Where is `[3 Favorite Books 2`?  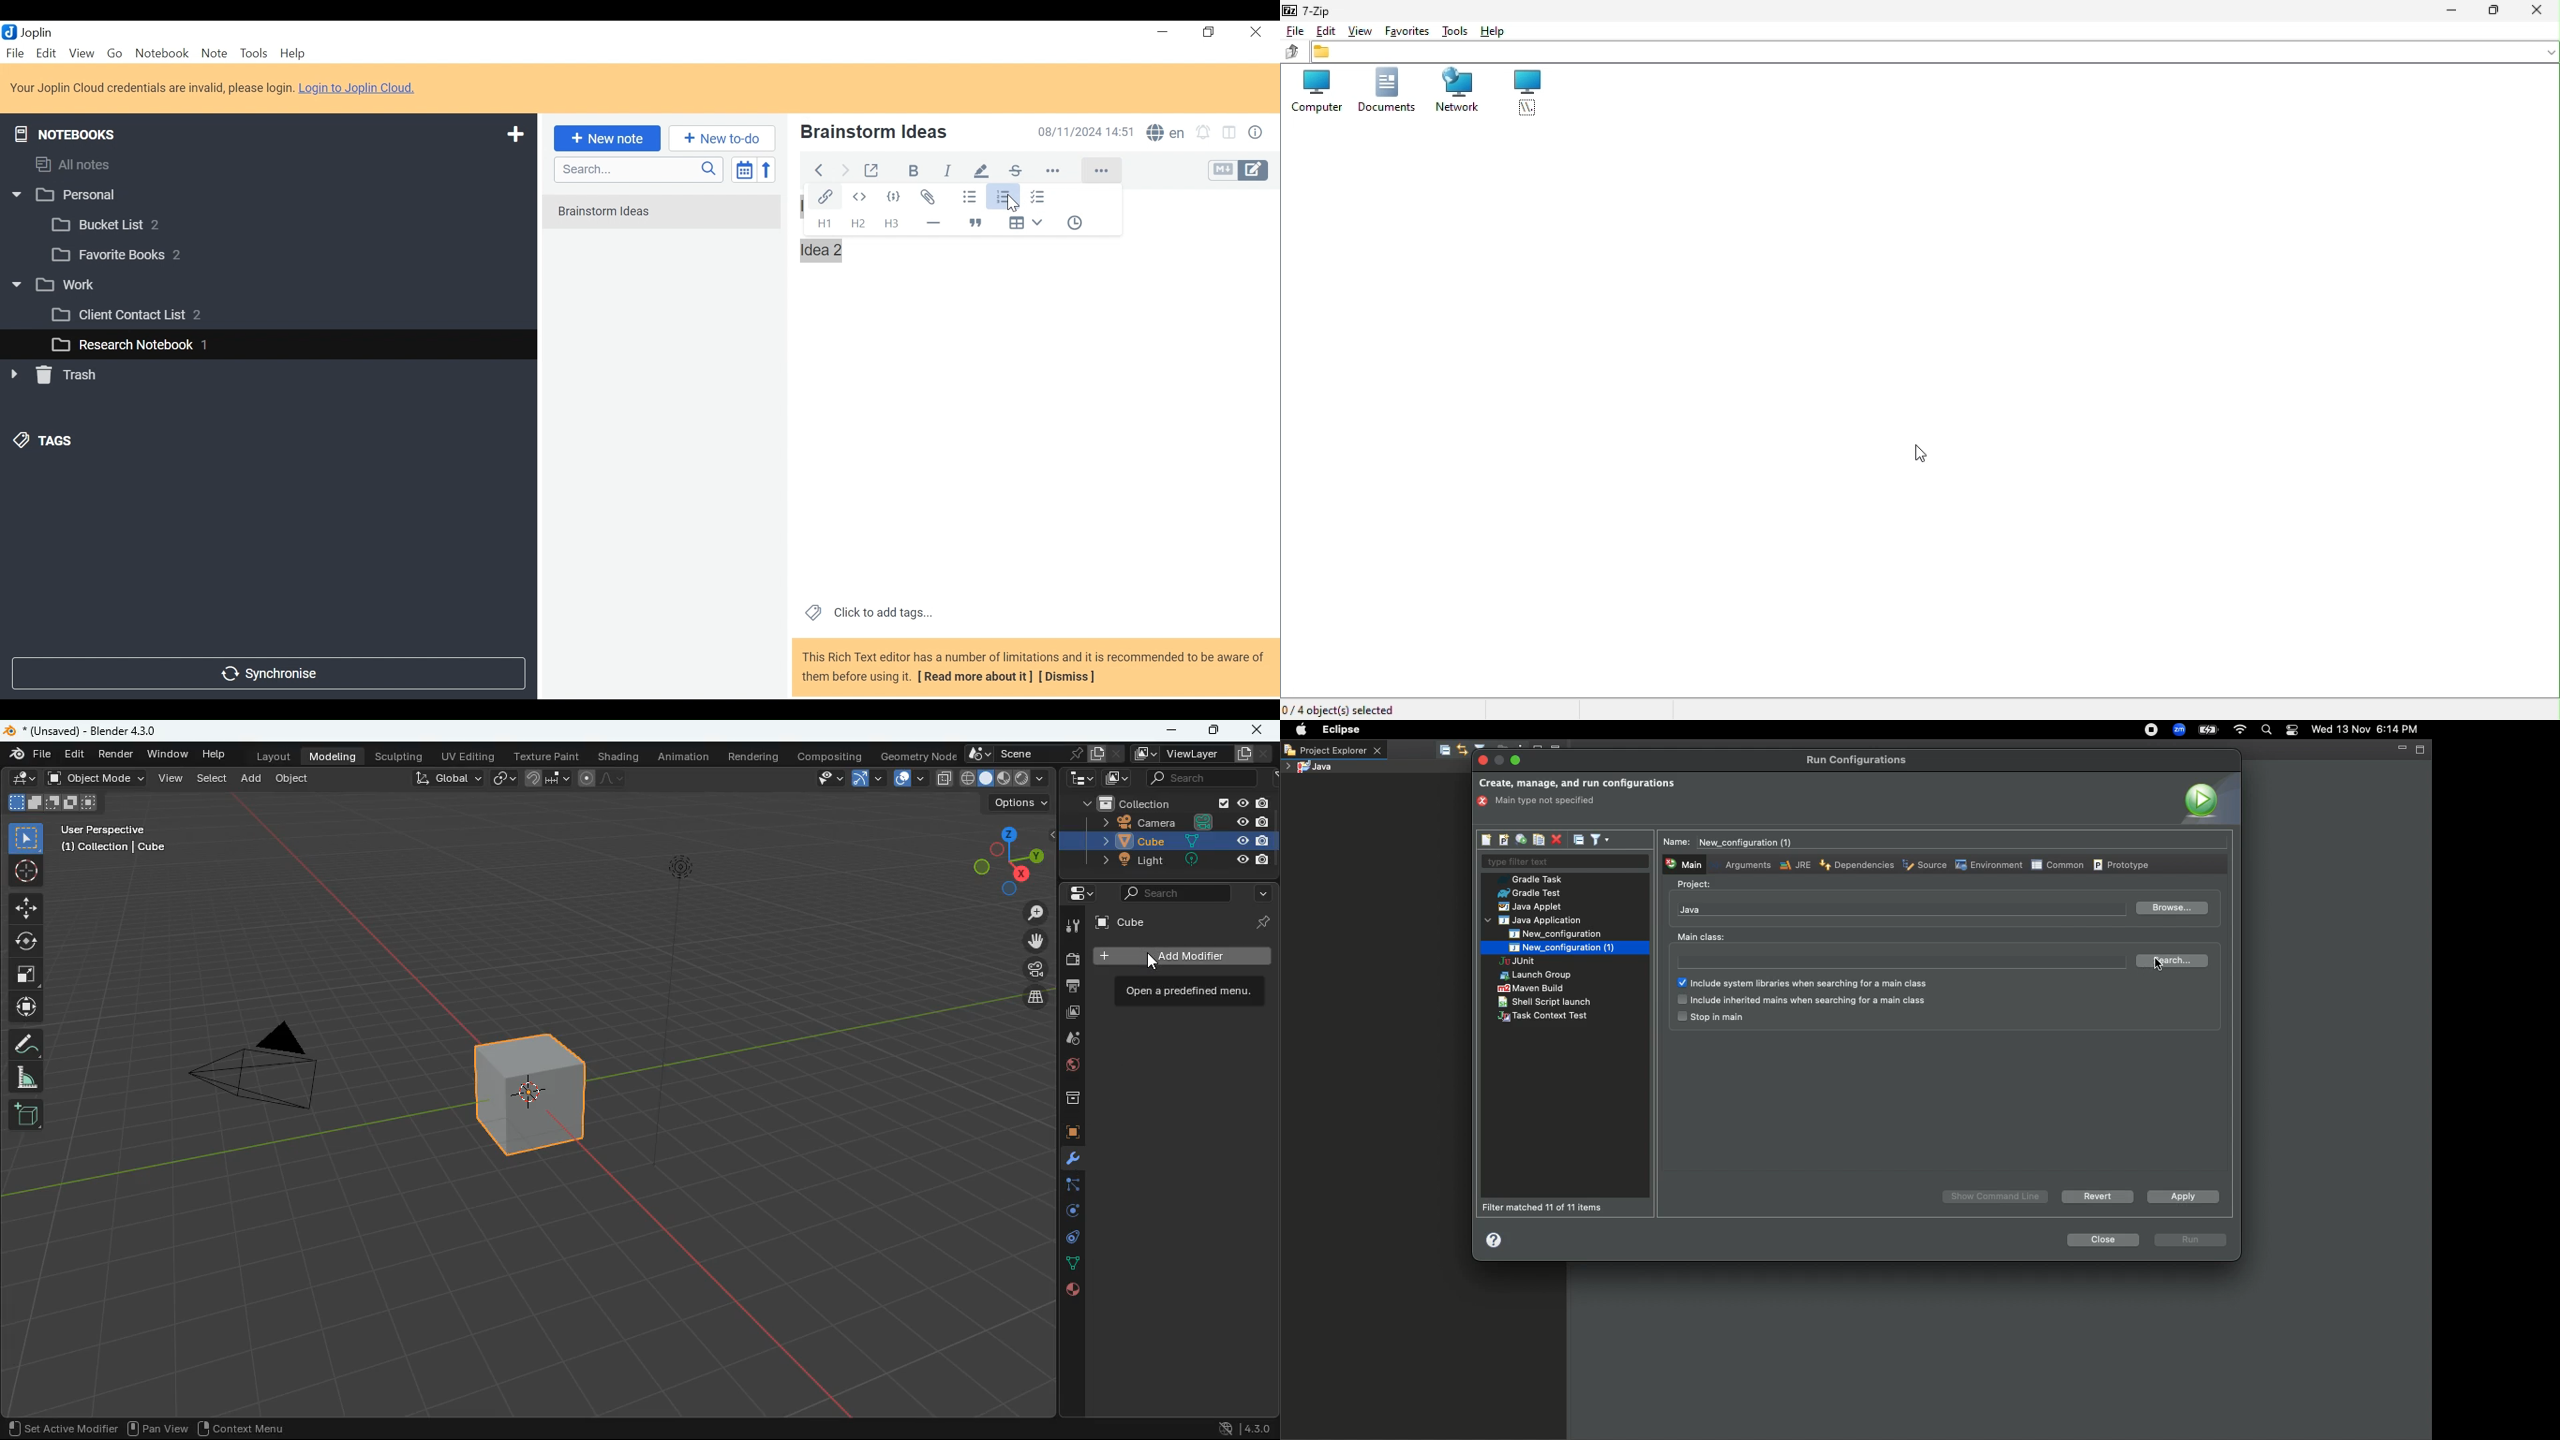 [3 Favorite Books 2 is located at coordinates (127, 255).